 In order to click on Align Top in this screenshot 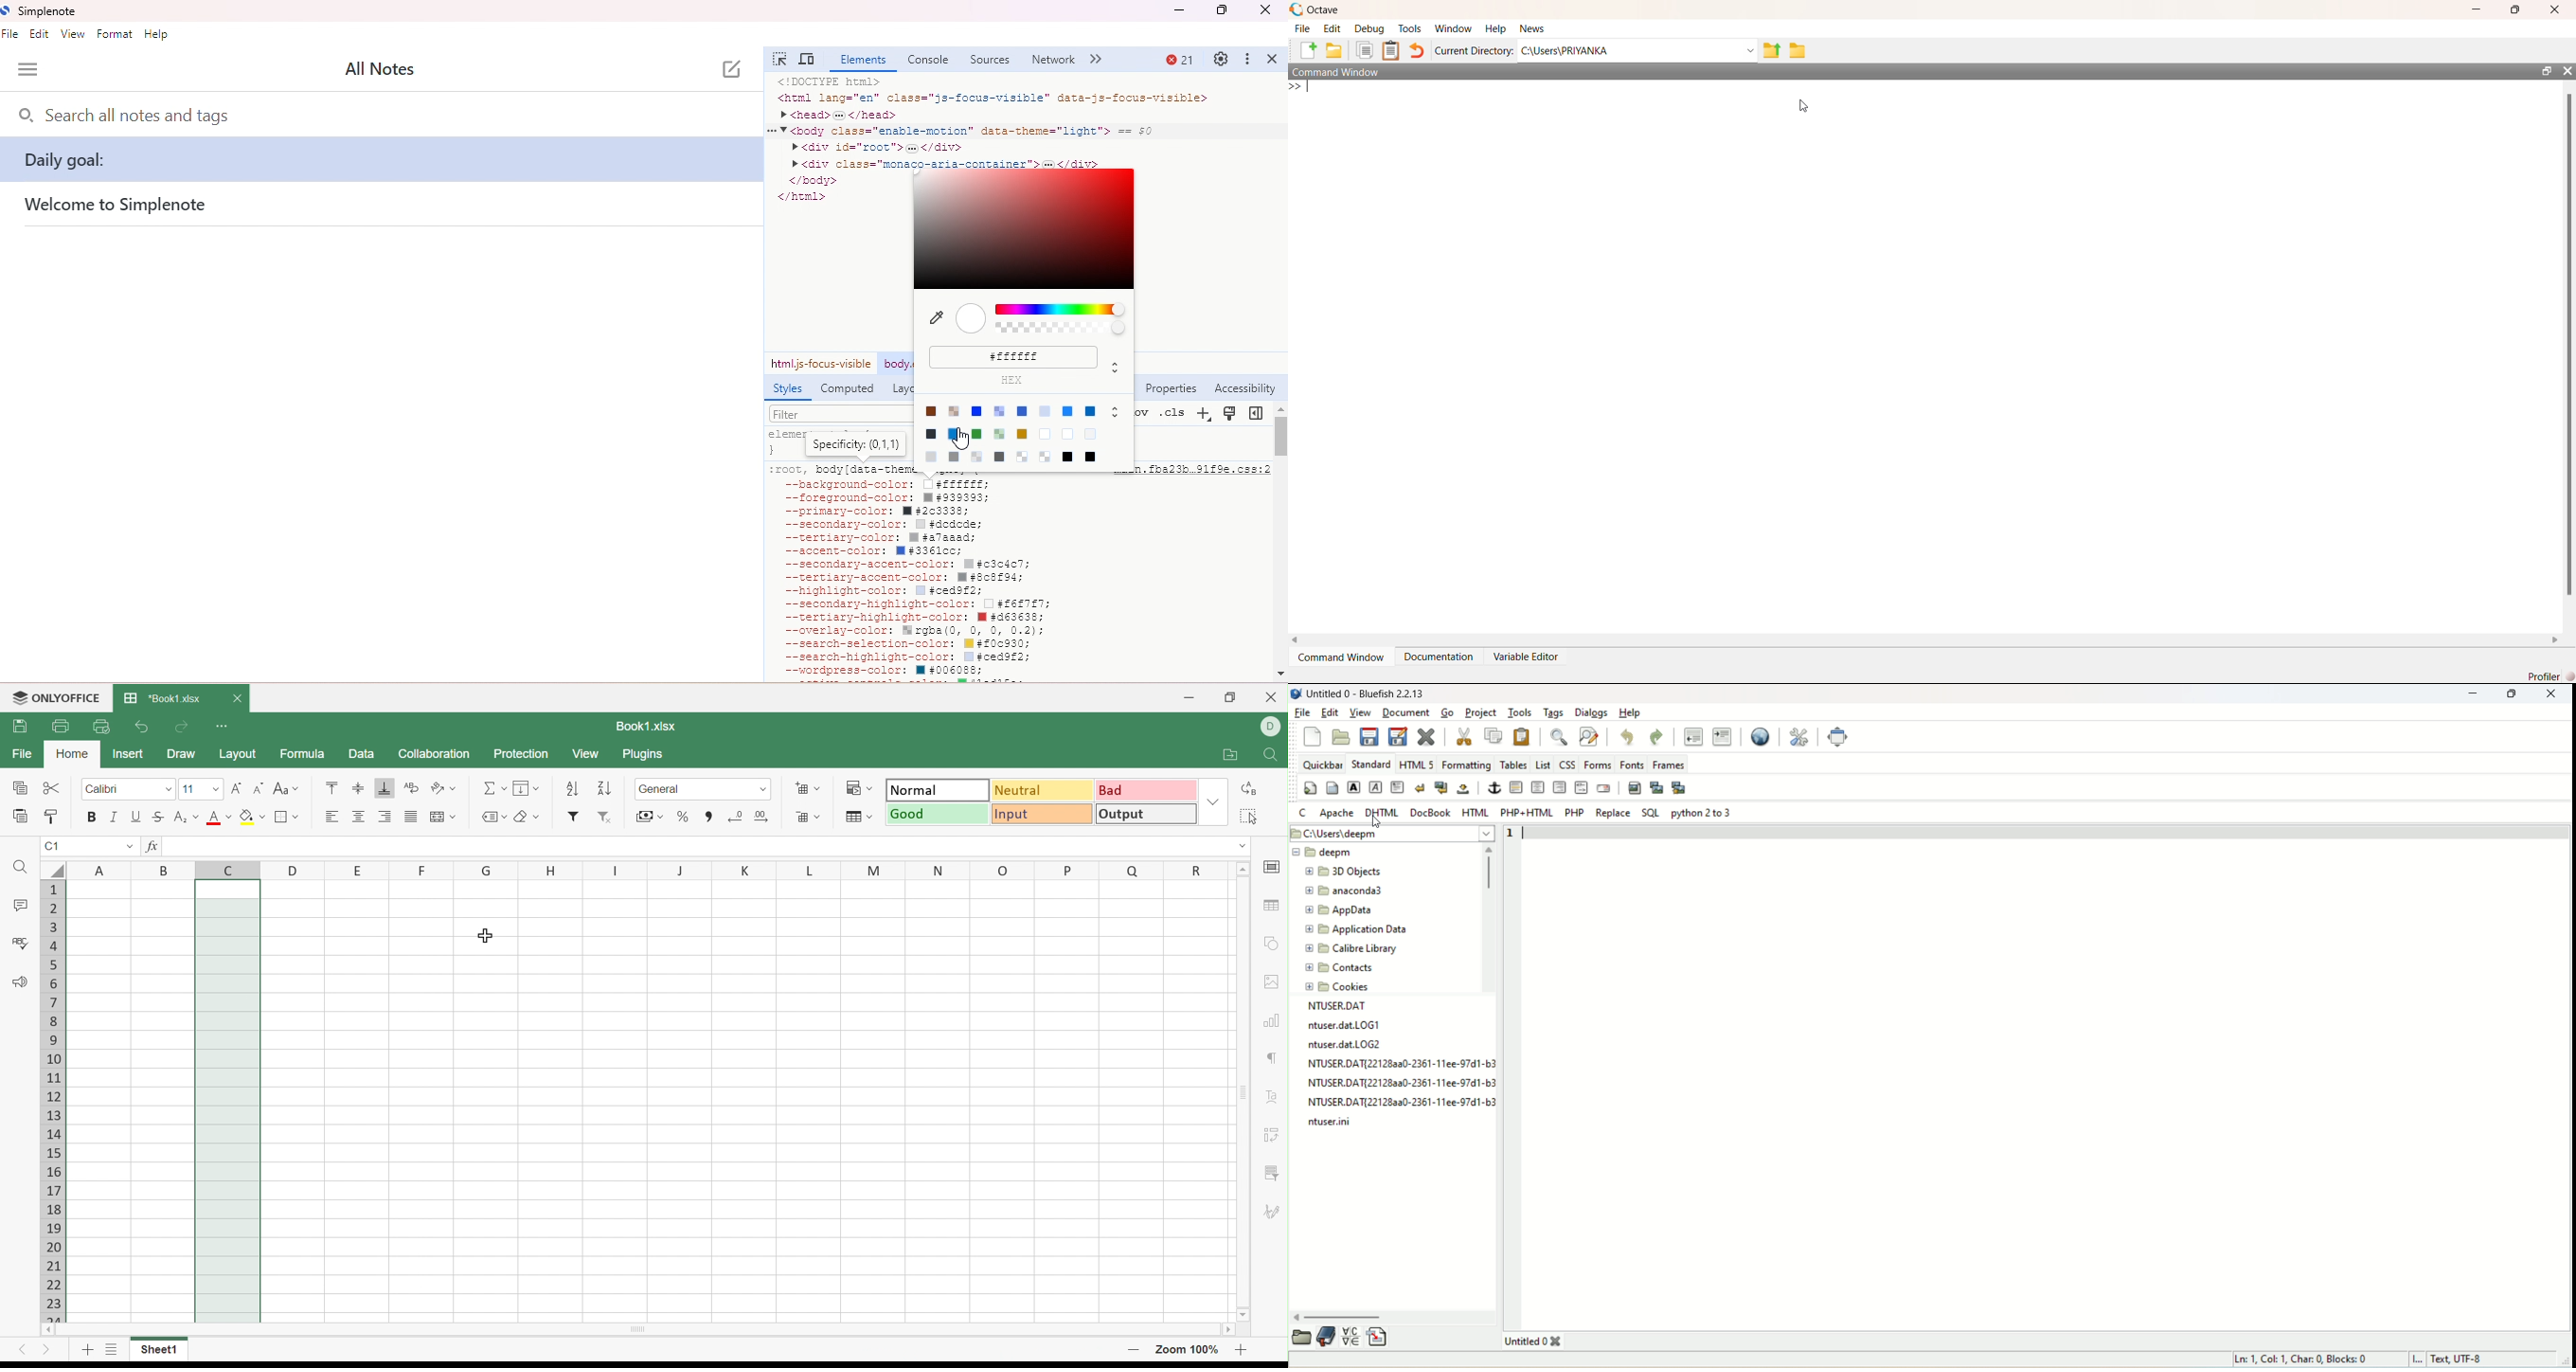, I will do `click(333, 787)`.